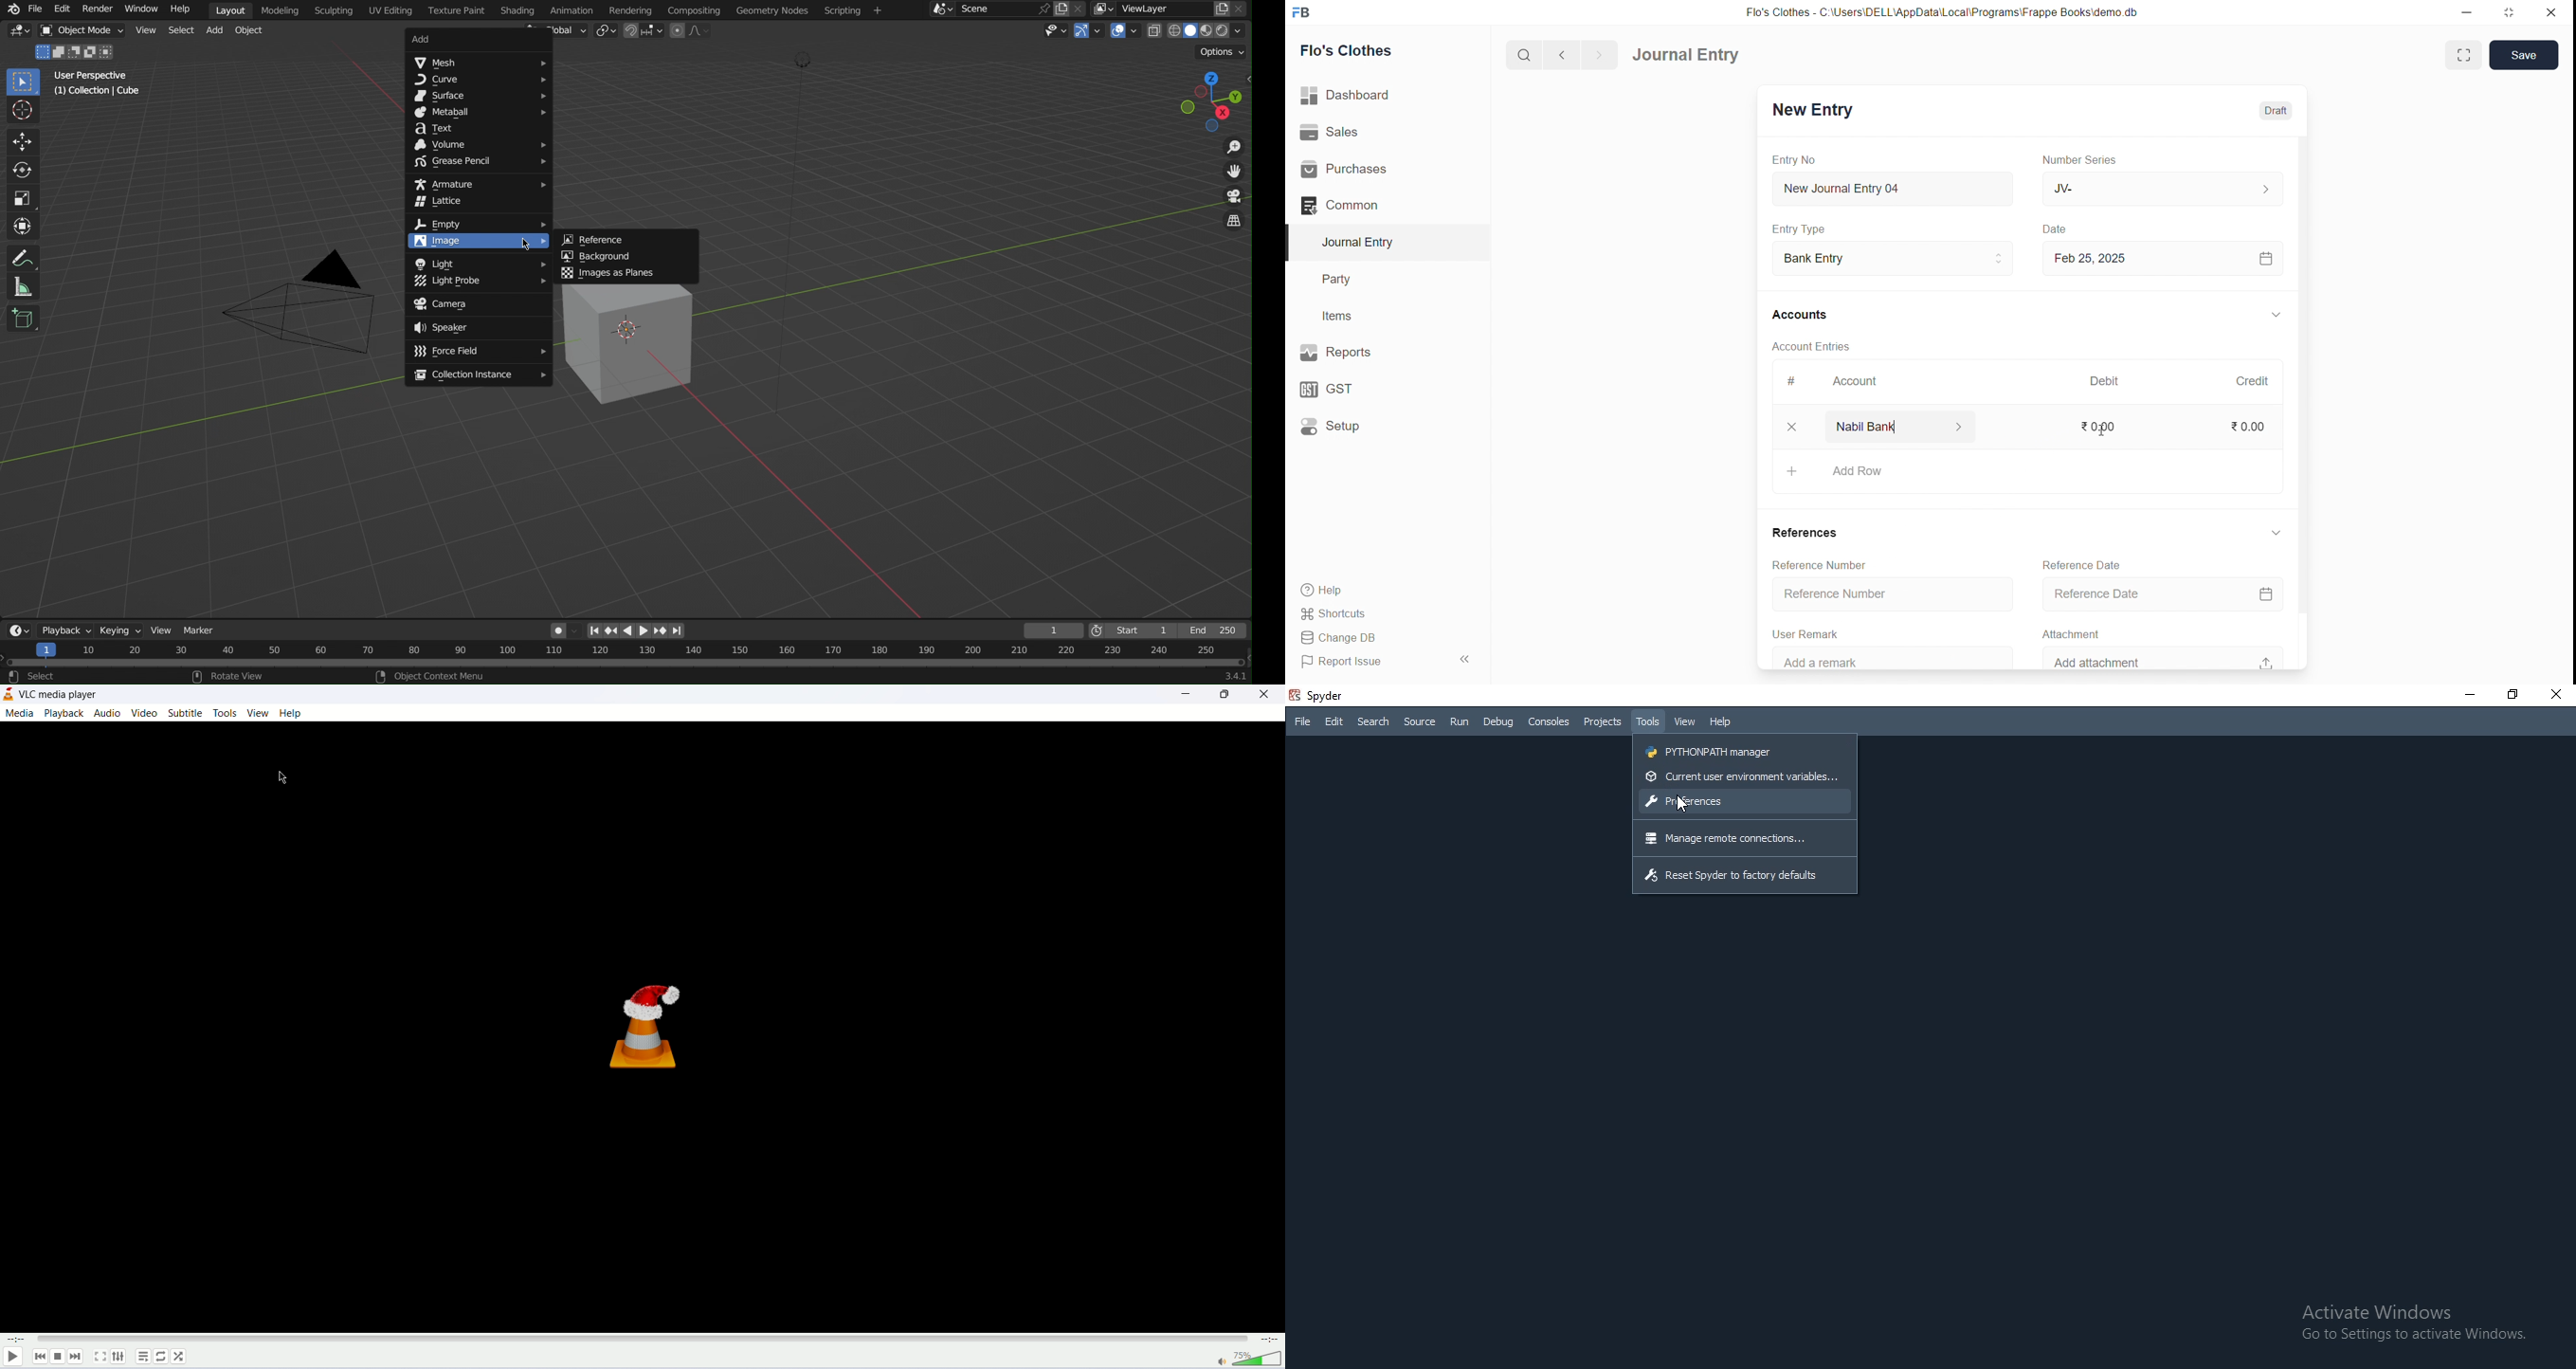 This screenshot has width=2576, height=1372. I want to click on Scroll bar, so click(2300, 402).